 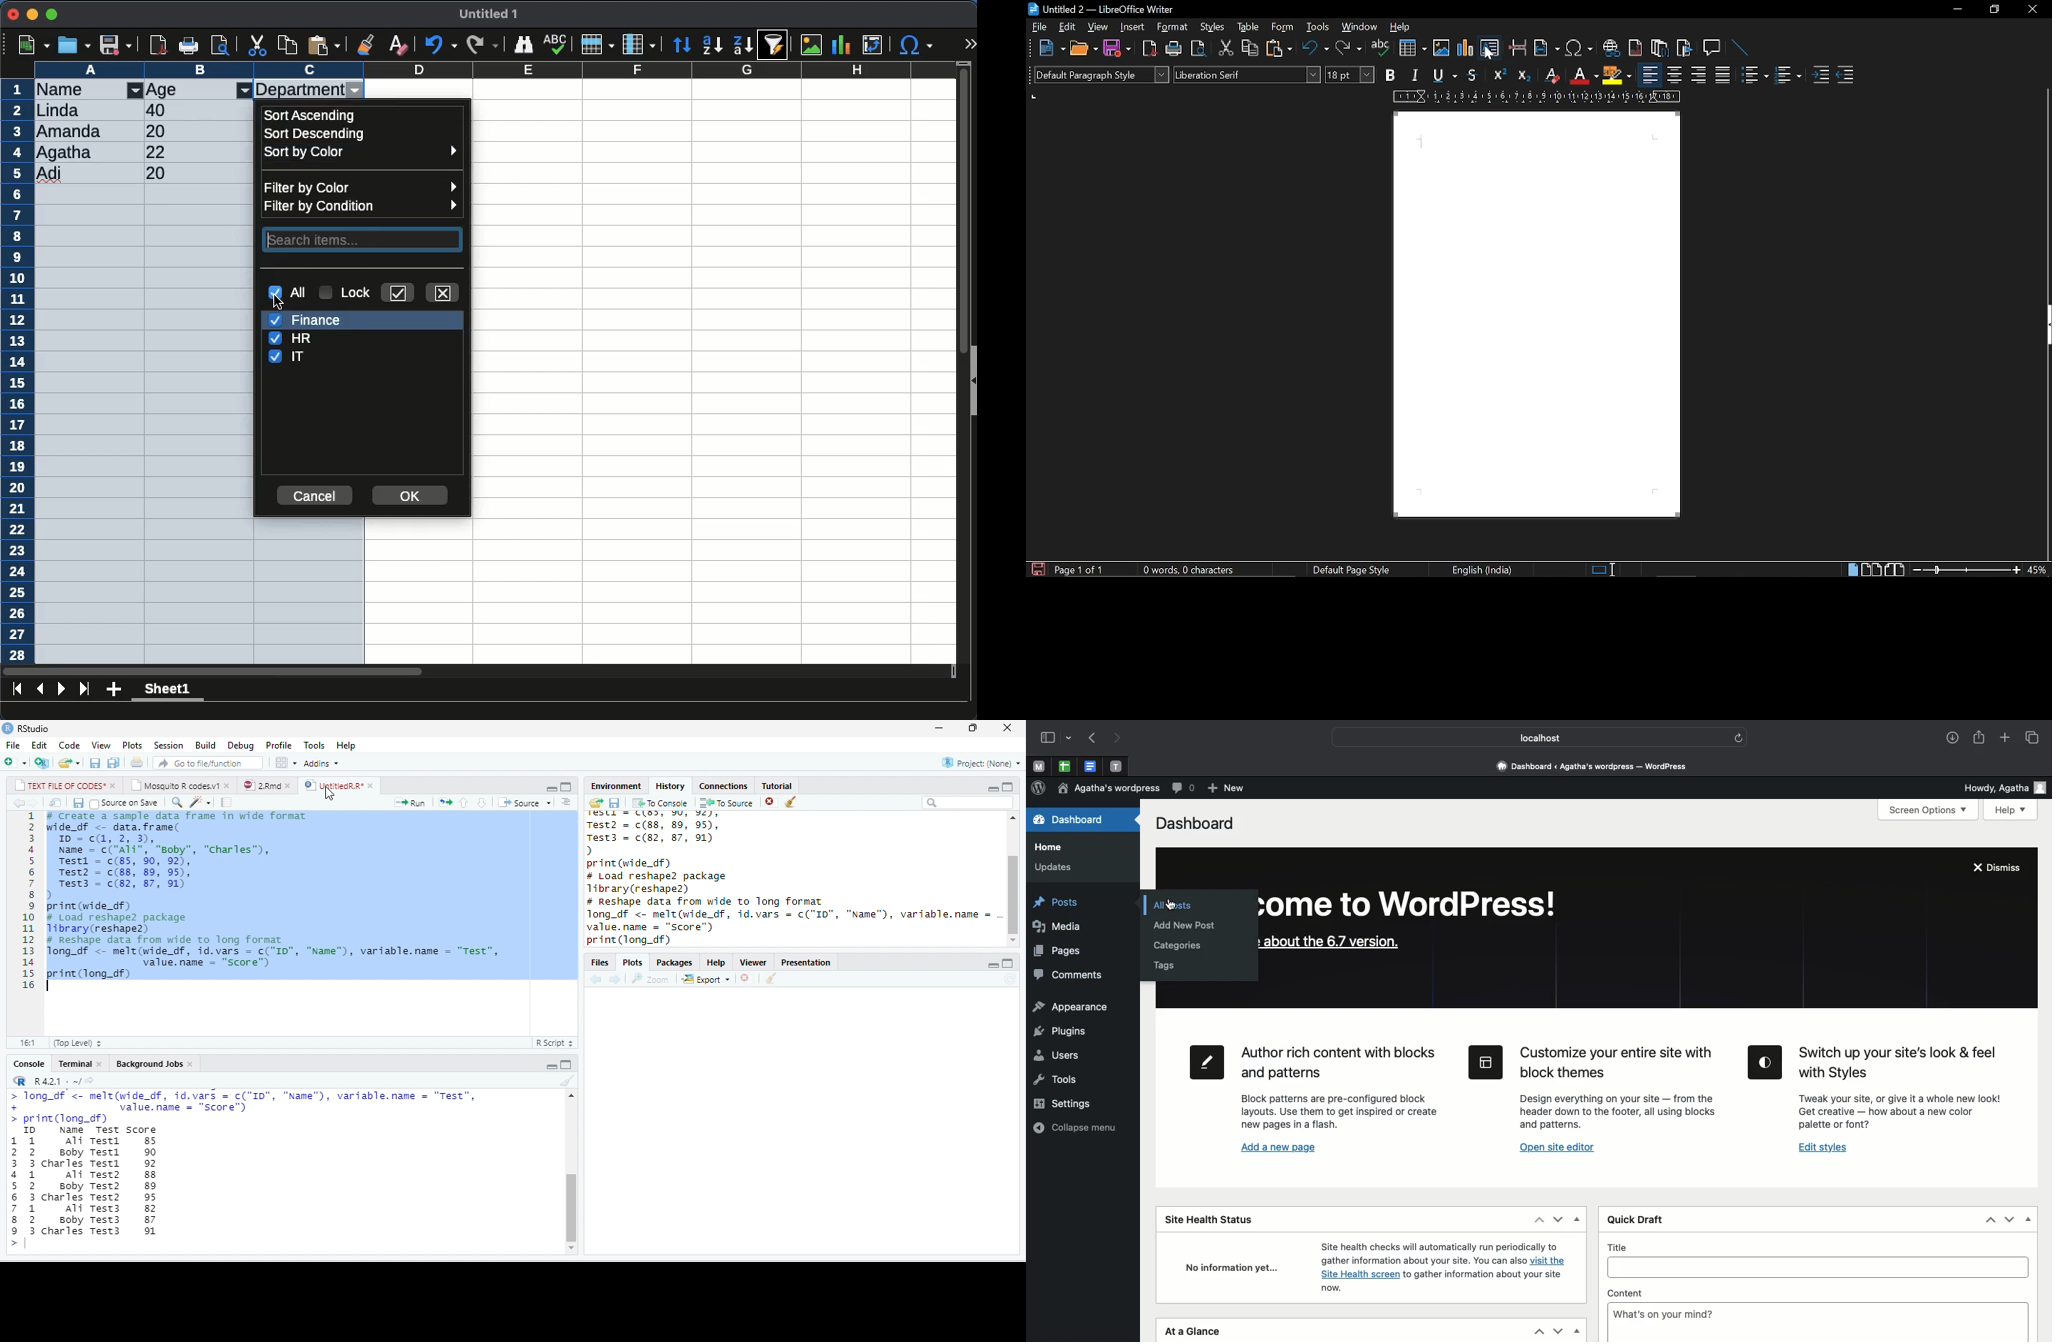 What do you see at coordinates (684, 45) in the screenshot?
I see `sort` at bounding box center [684, 45].